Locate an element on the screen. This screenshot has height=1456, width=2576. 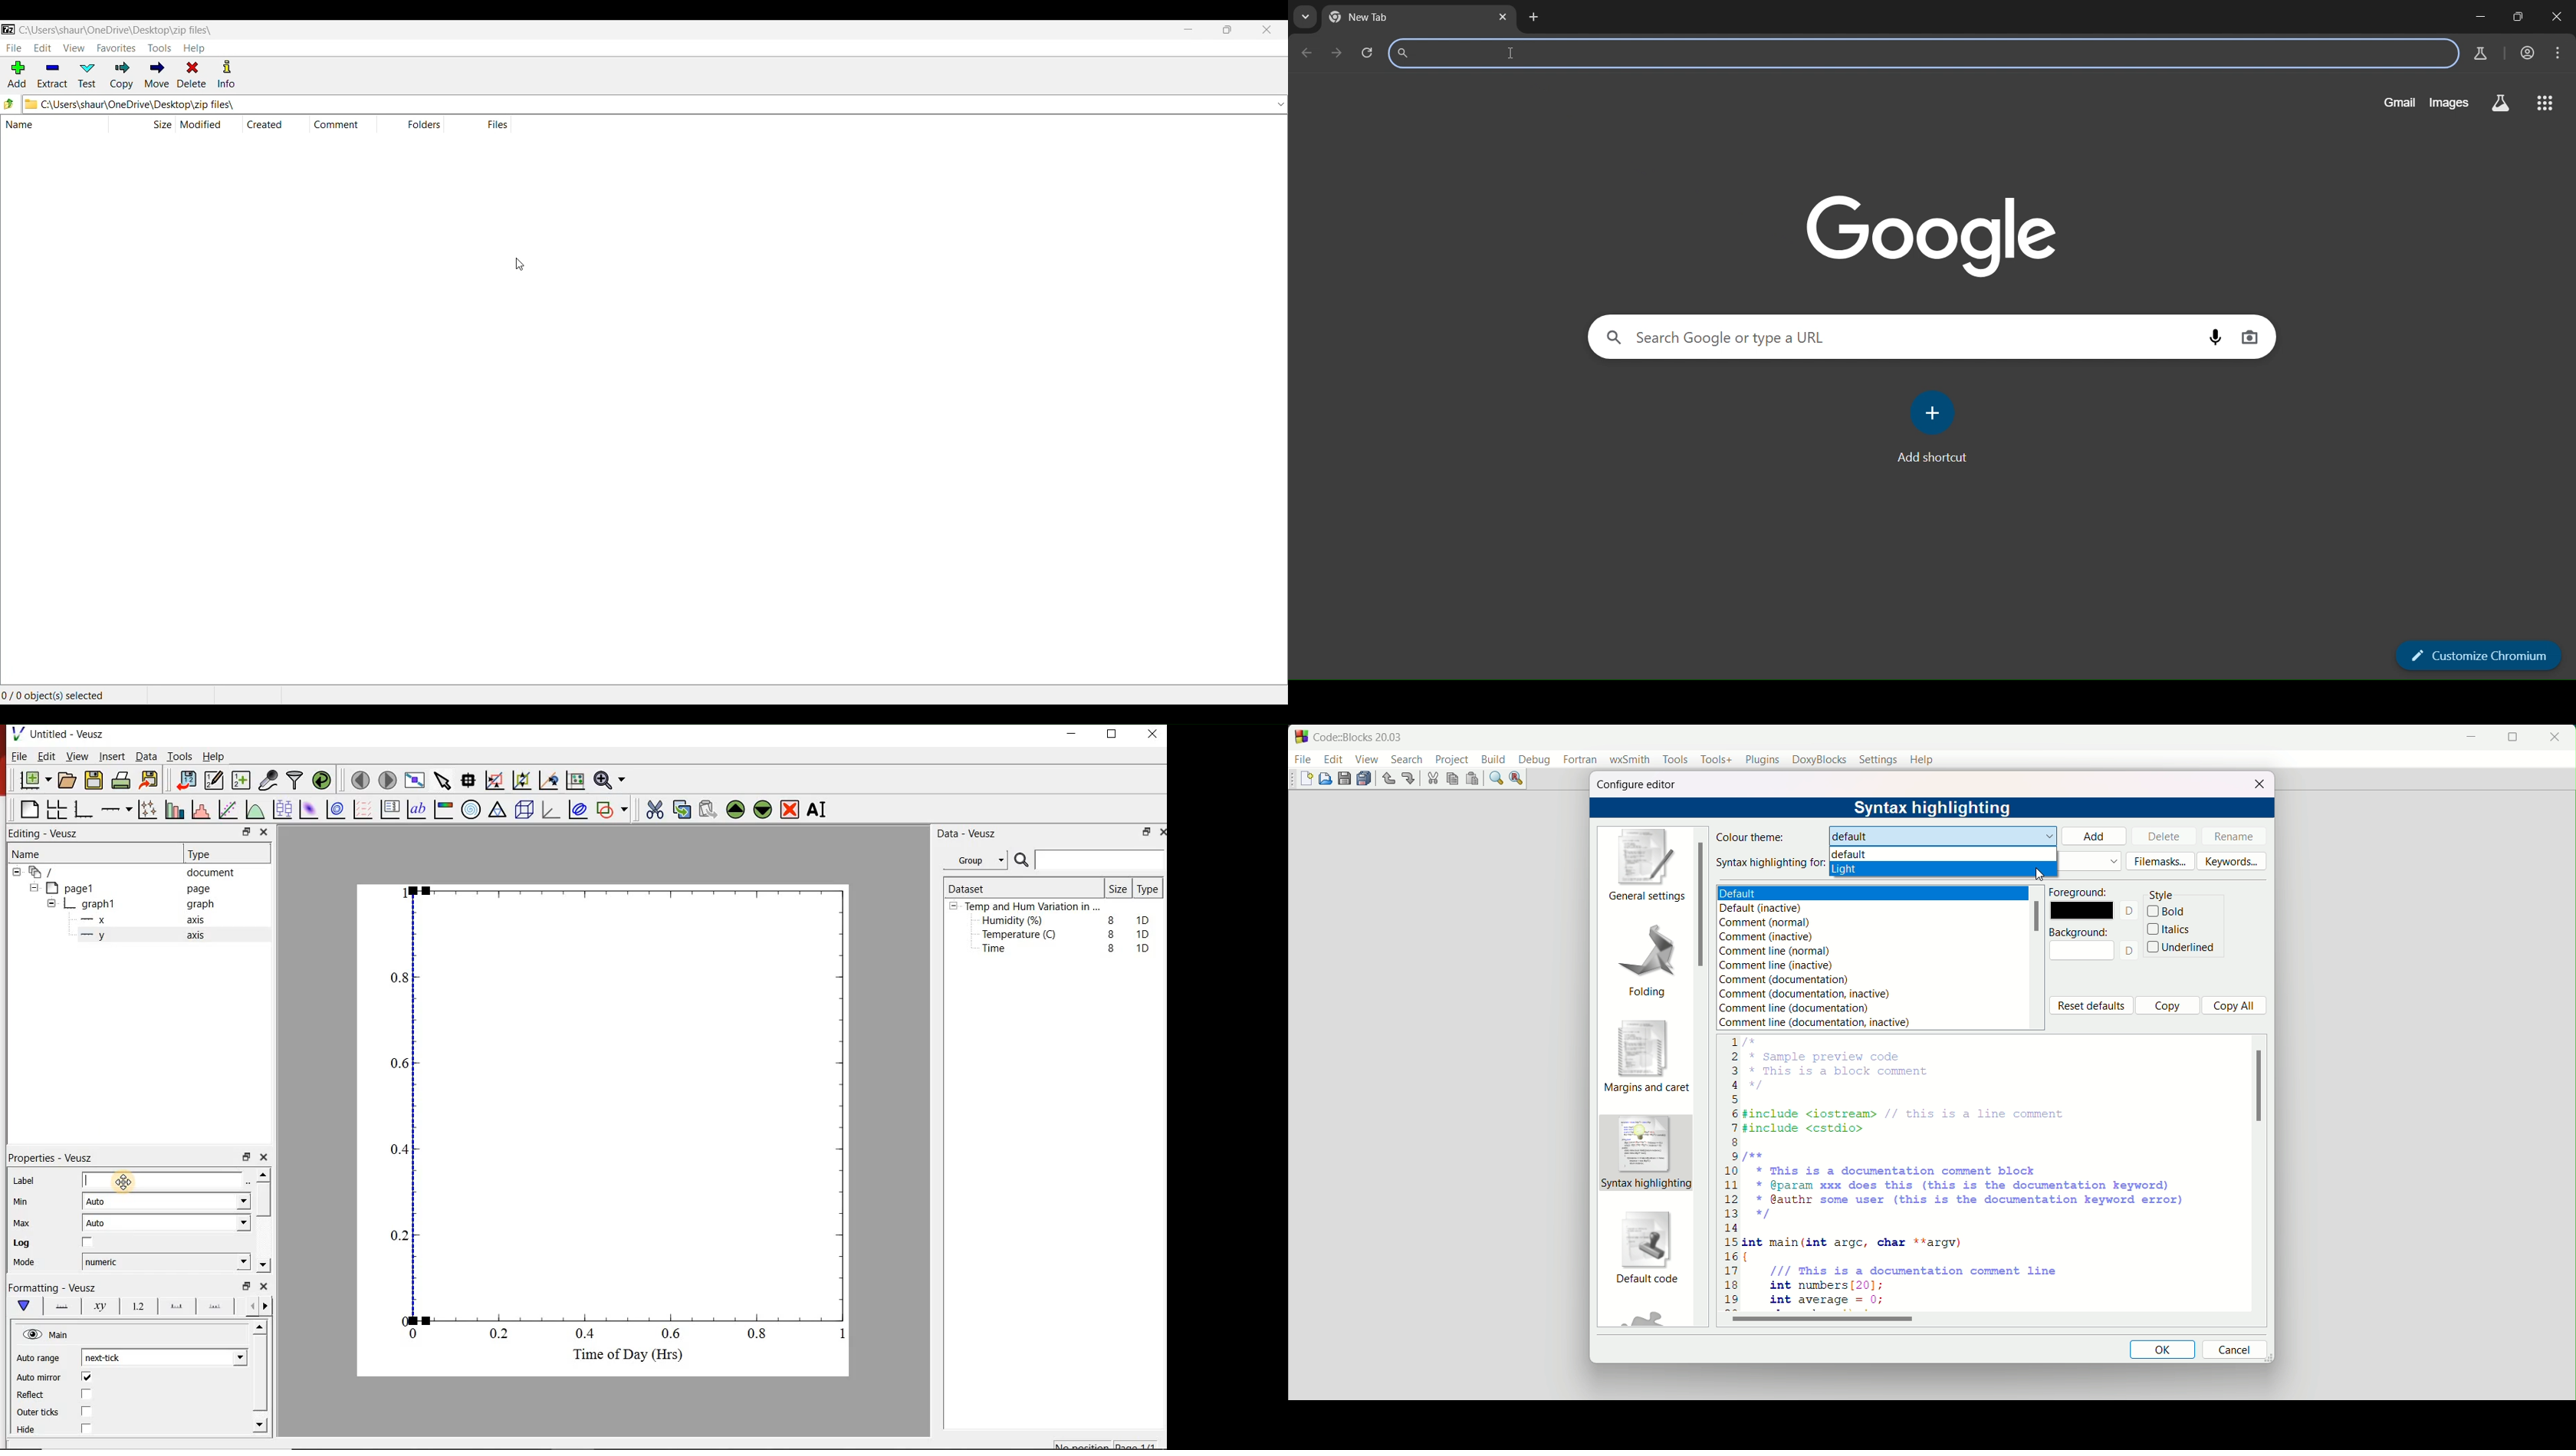
0.2 is located at coordinates (502, 1335).